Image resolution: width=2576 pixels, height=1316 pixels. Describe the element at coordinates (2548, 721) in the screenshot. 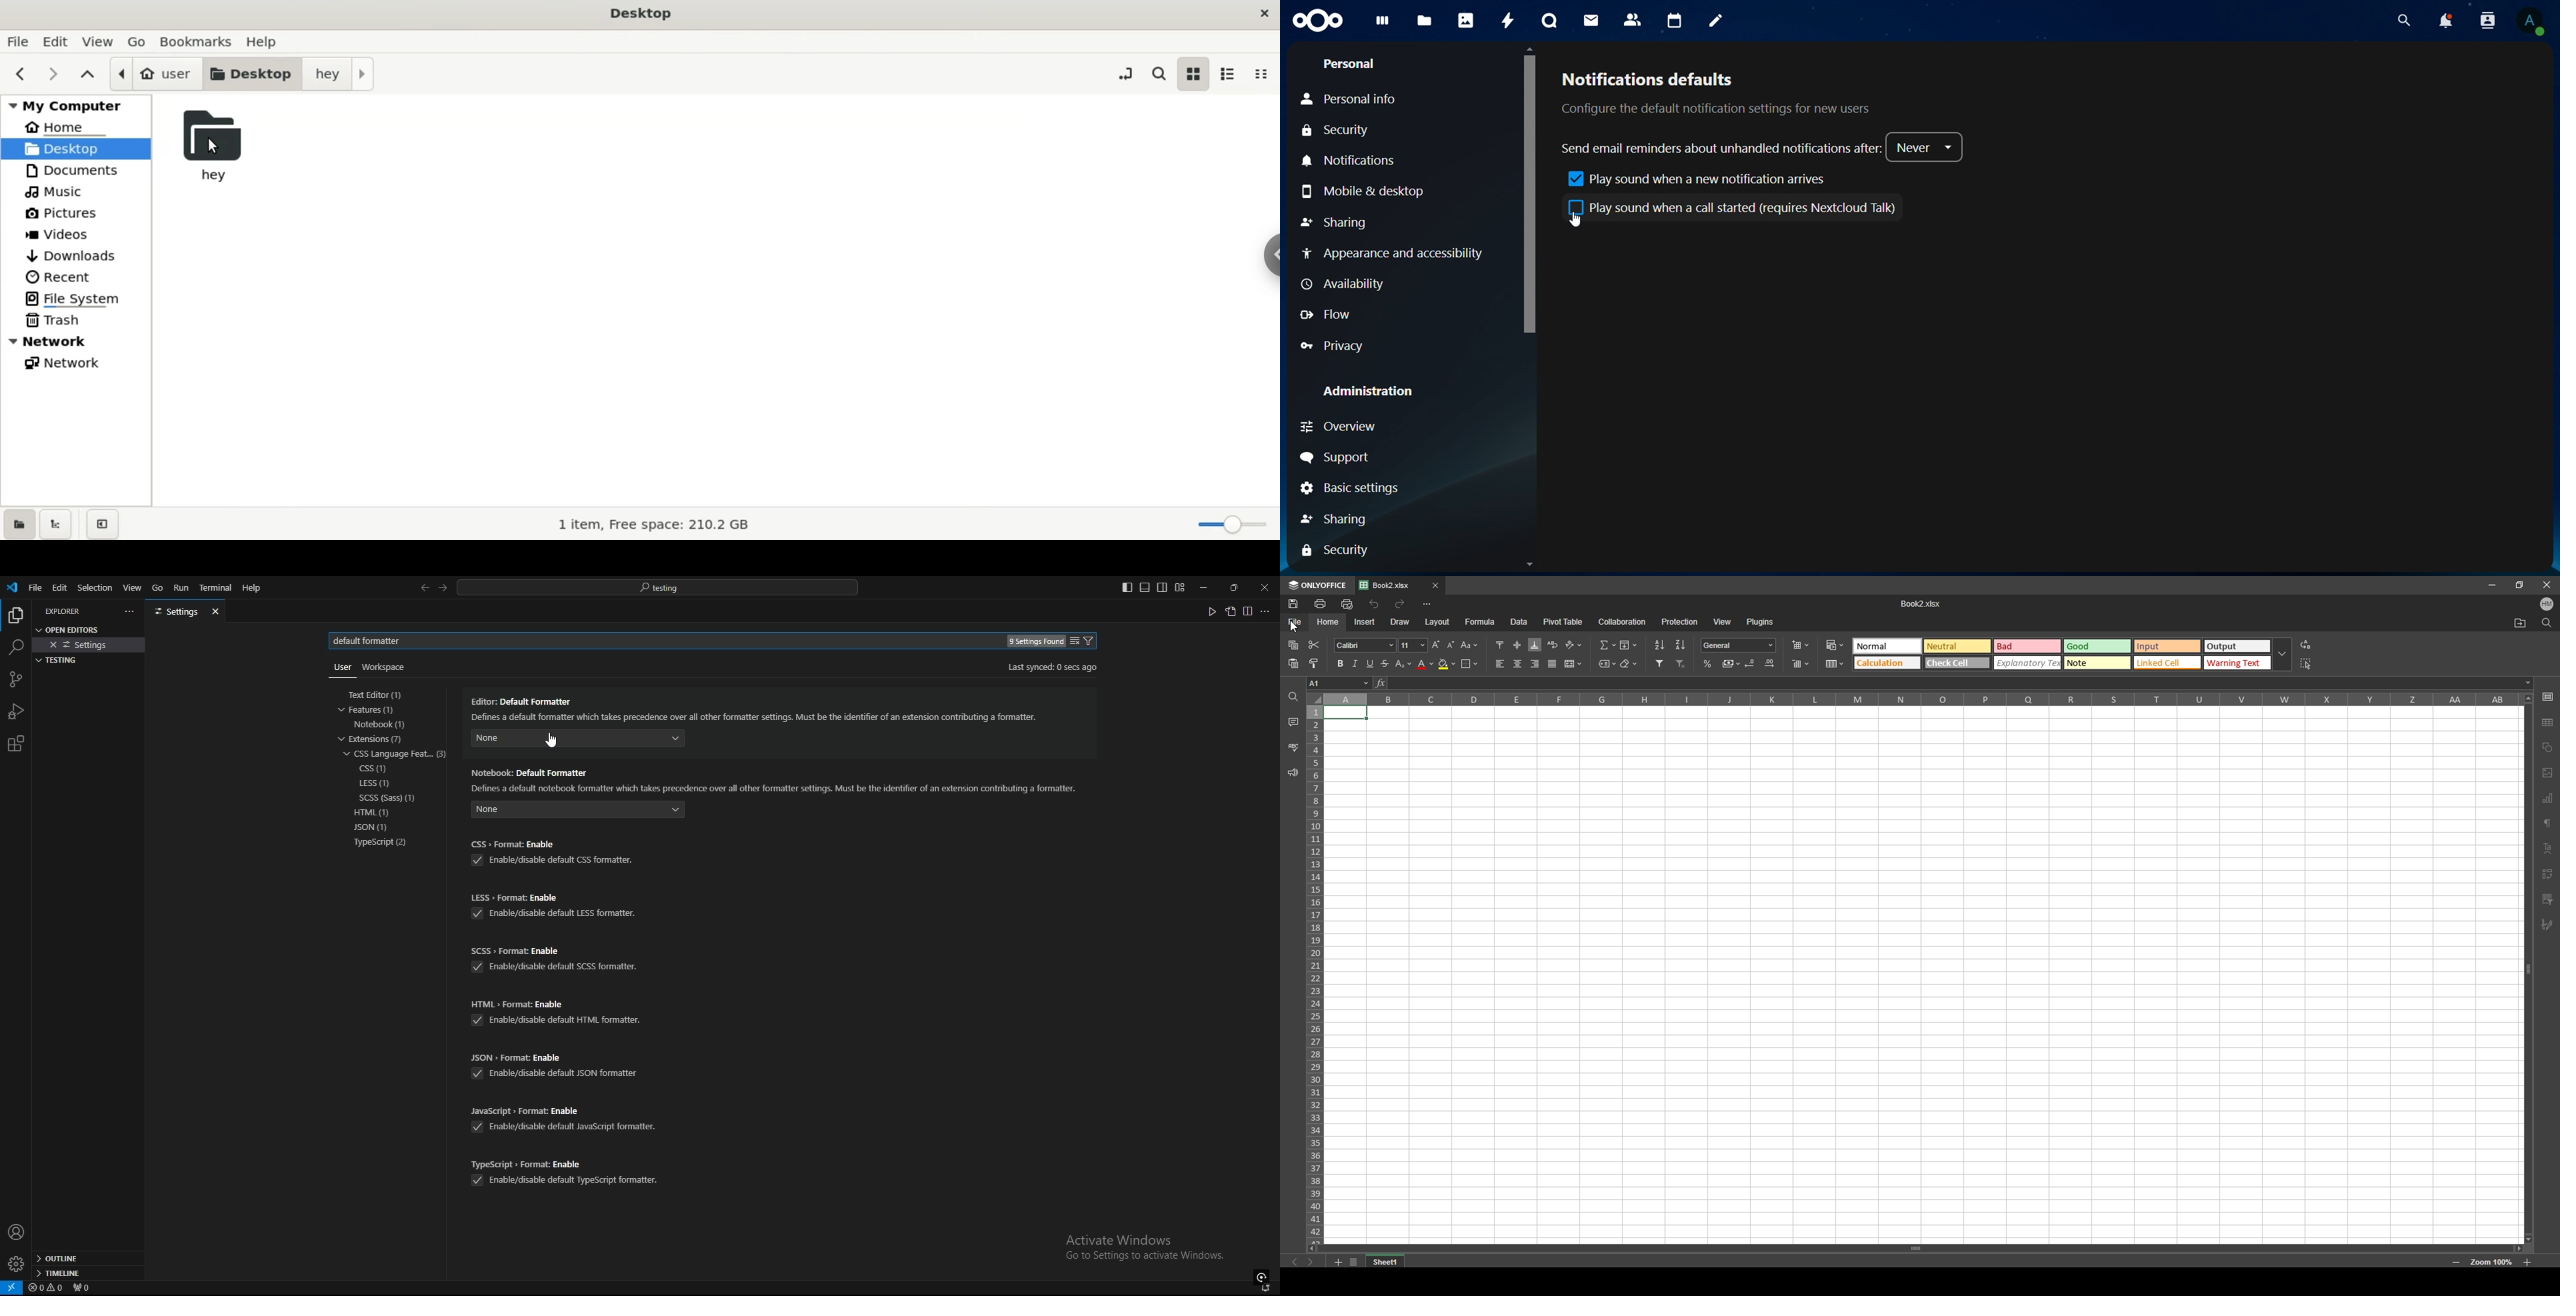

I see `table` at that location.